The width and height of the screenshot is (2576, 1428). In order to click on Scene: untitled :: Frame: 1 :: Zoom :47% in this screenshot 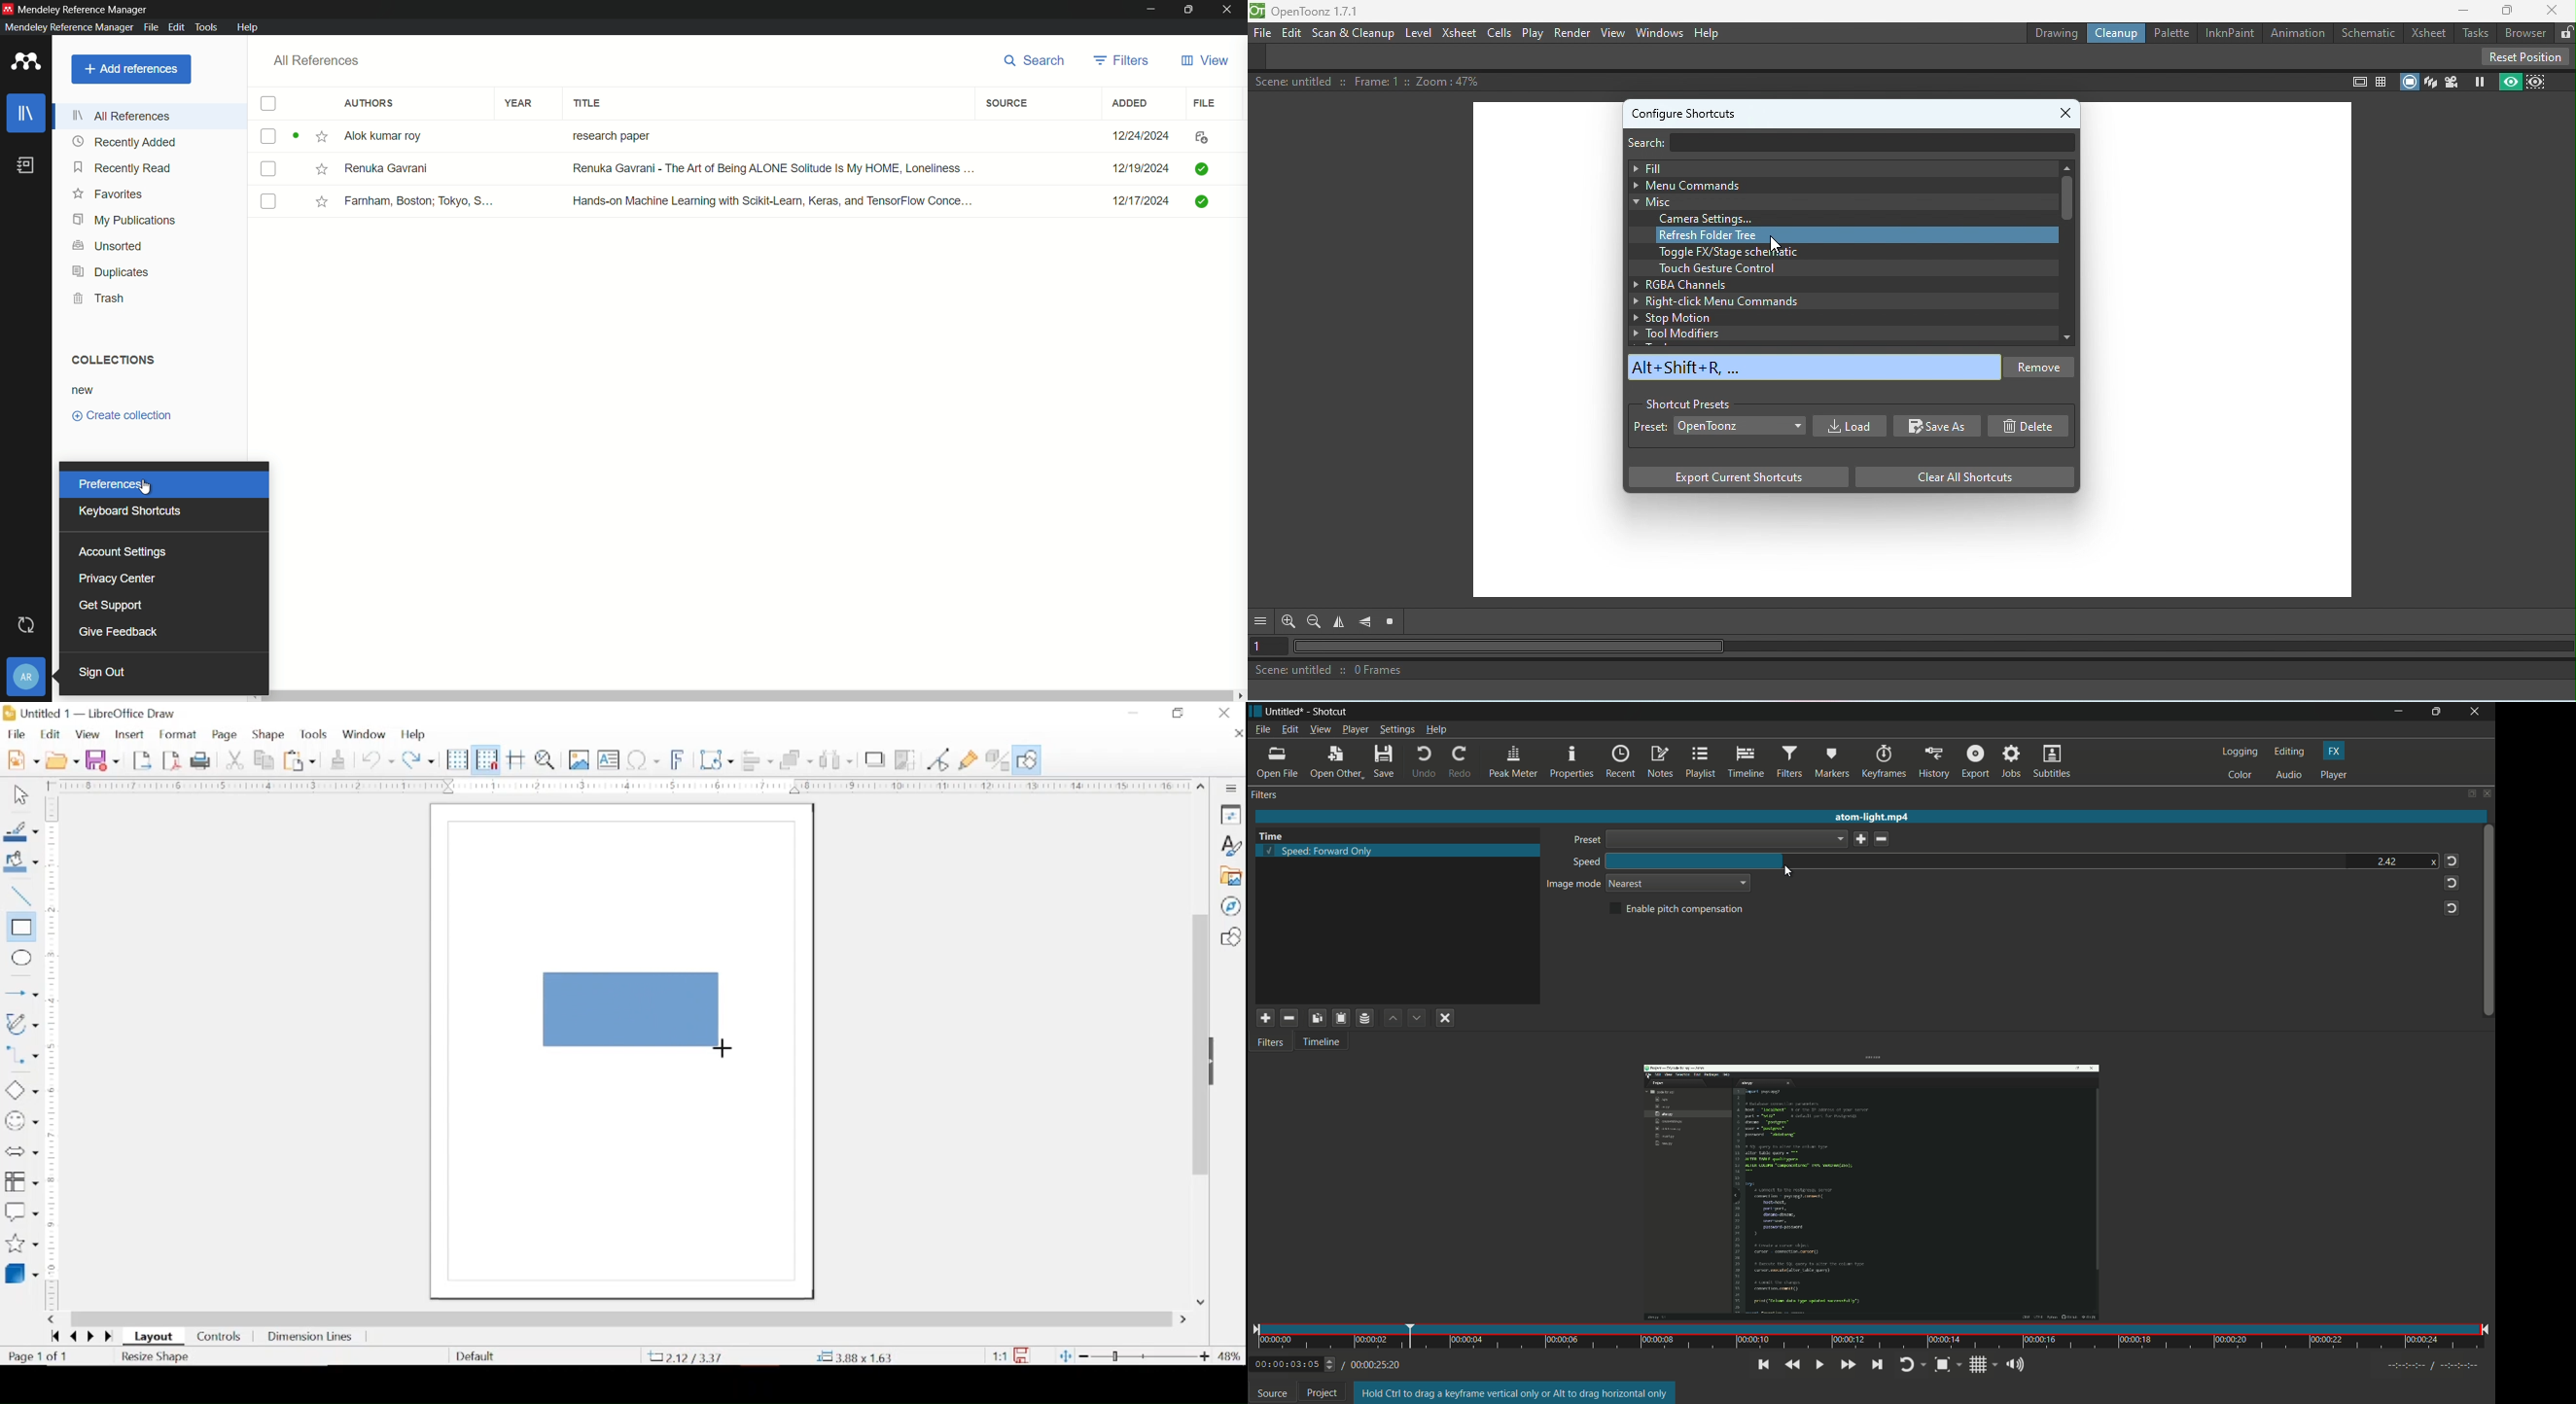, I will do `click(1370, 82)`.